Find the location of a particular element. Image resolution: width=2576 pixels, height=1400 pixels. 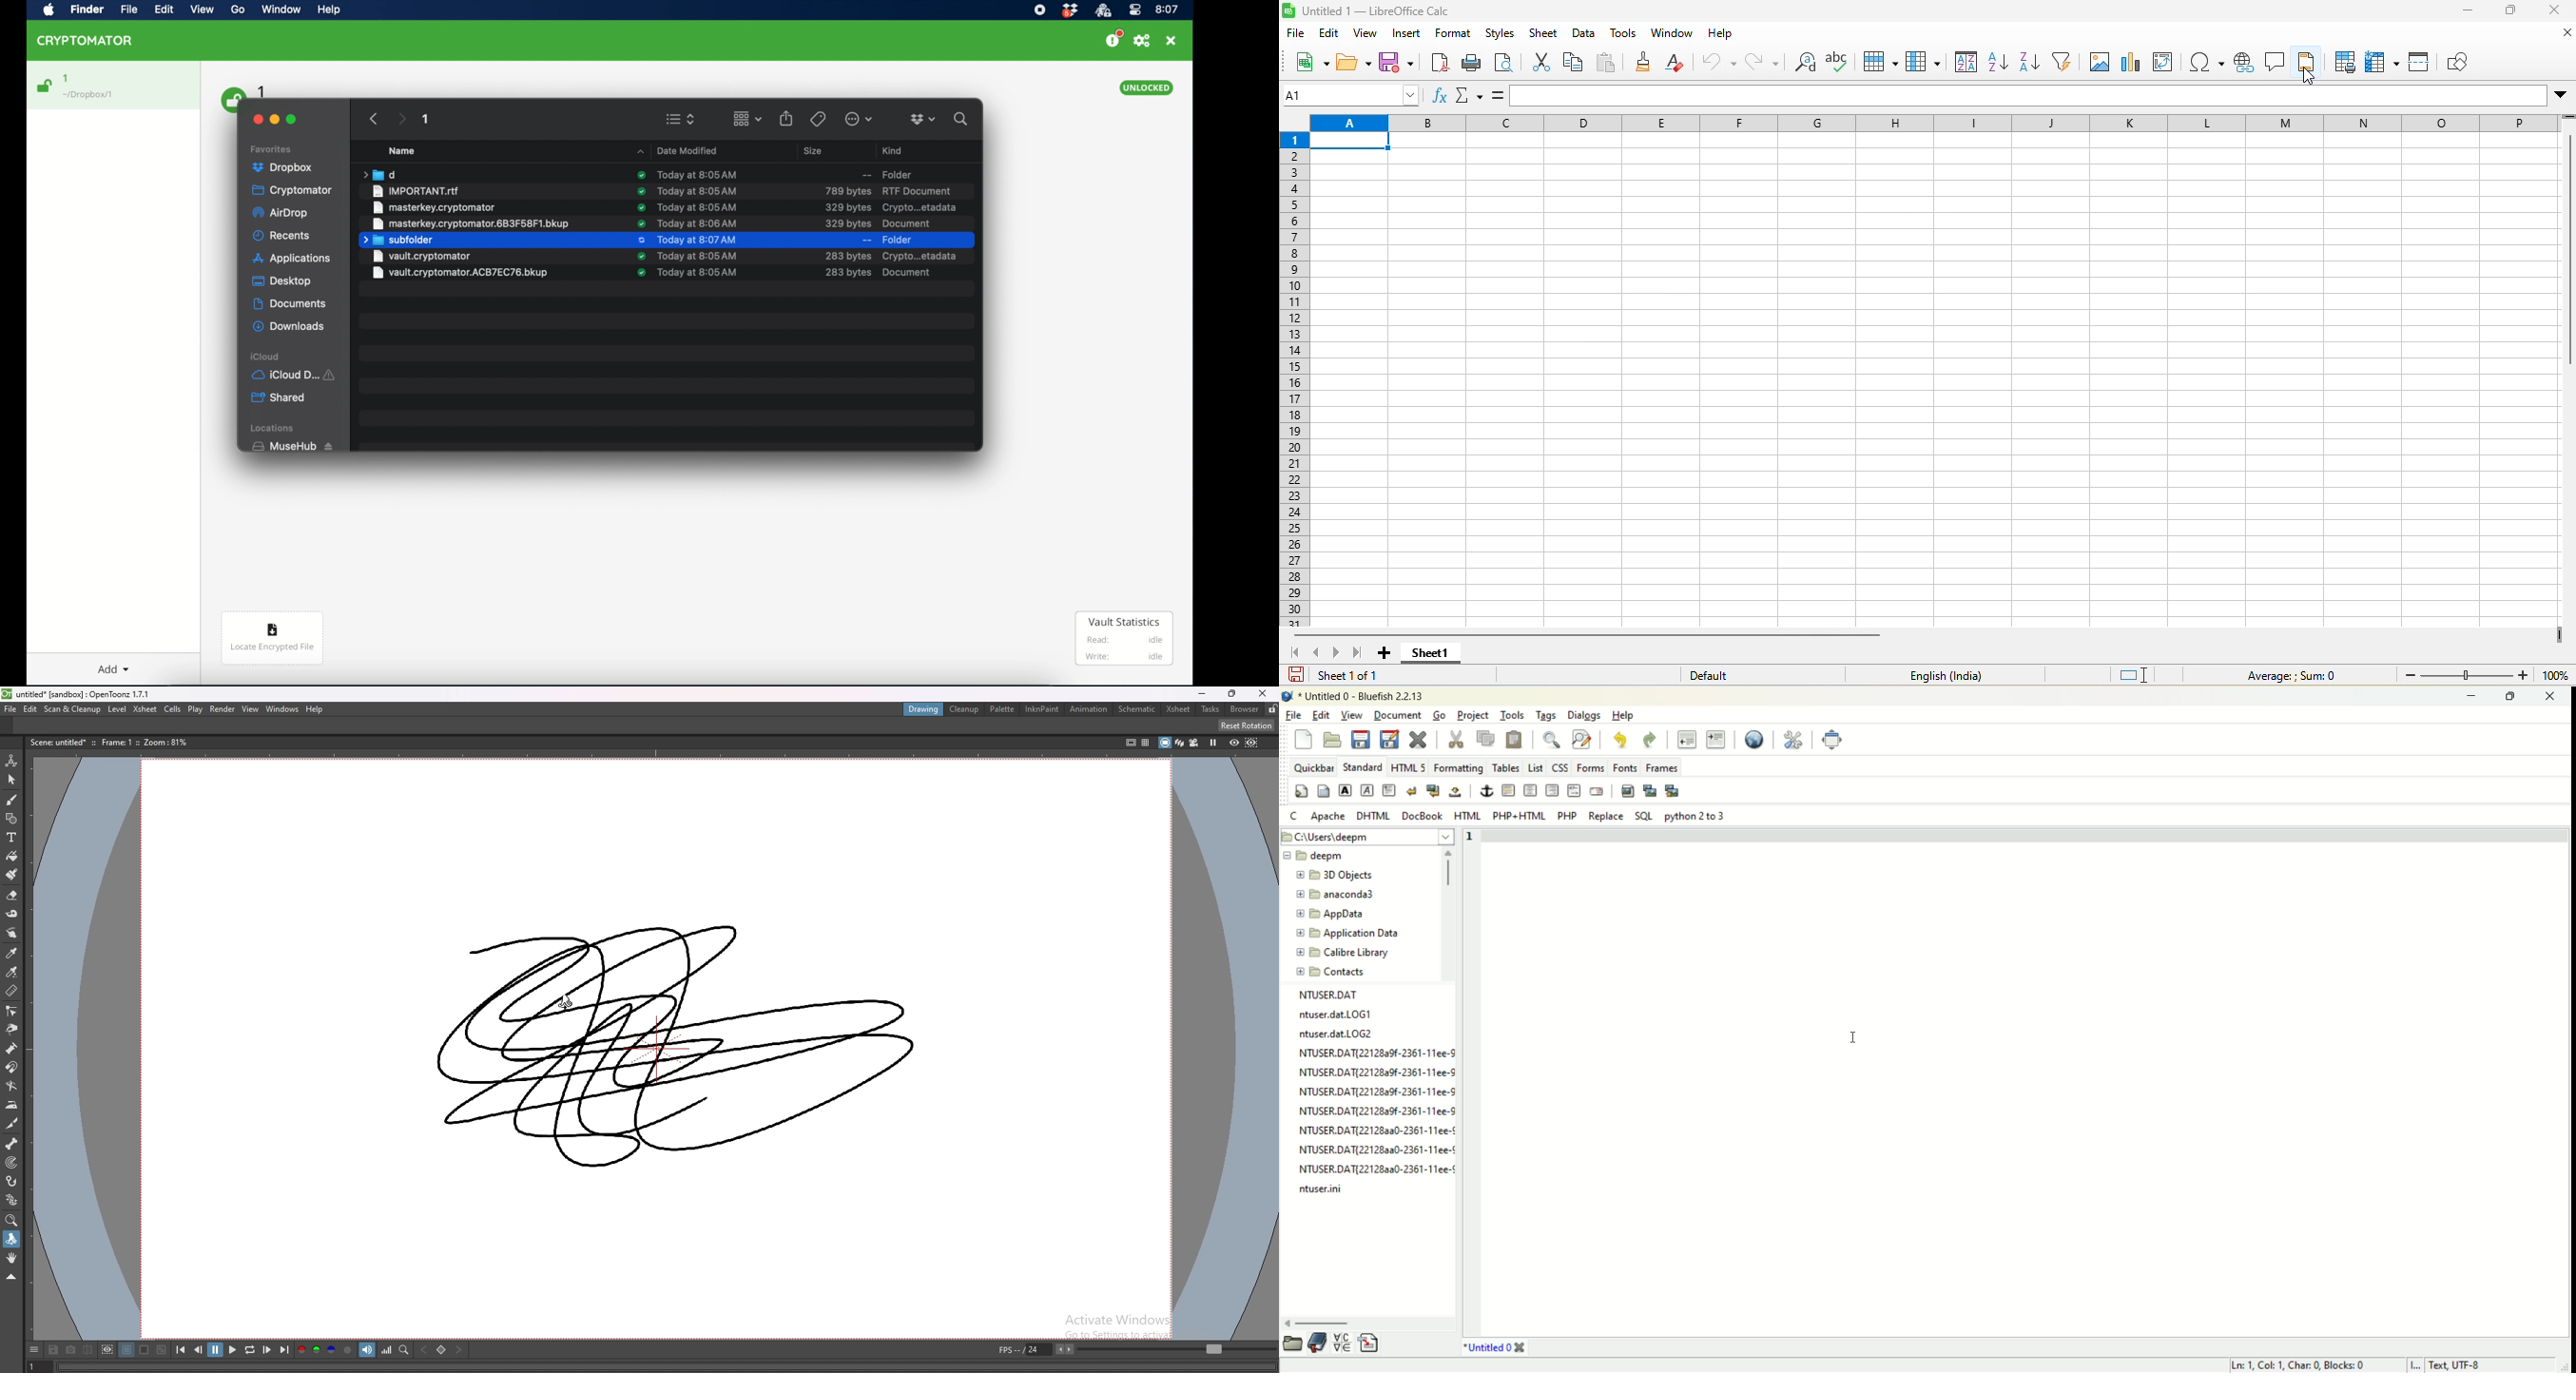

pinch is located at coordinates (13, 1029).